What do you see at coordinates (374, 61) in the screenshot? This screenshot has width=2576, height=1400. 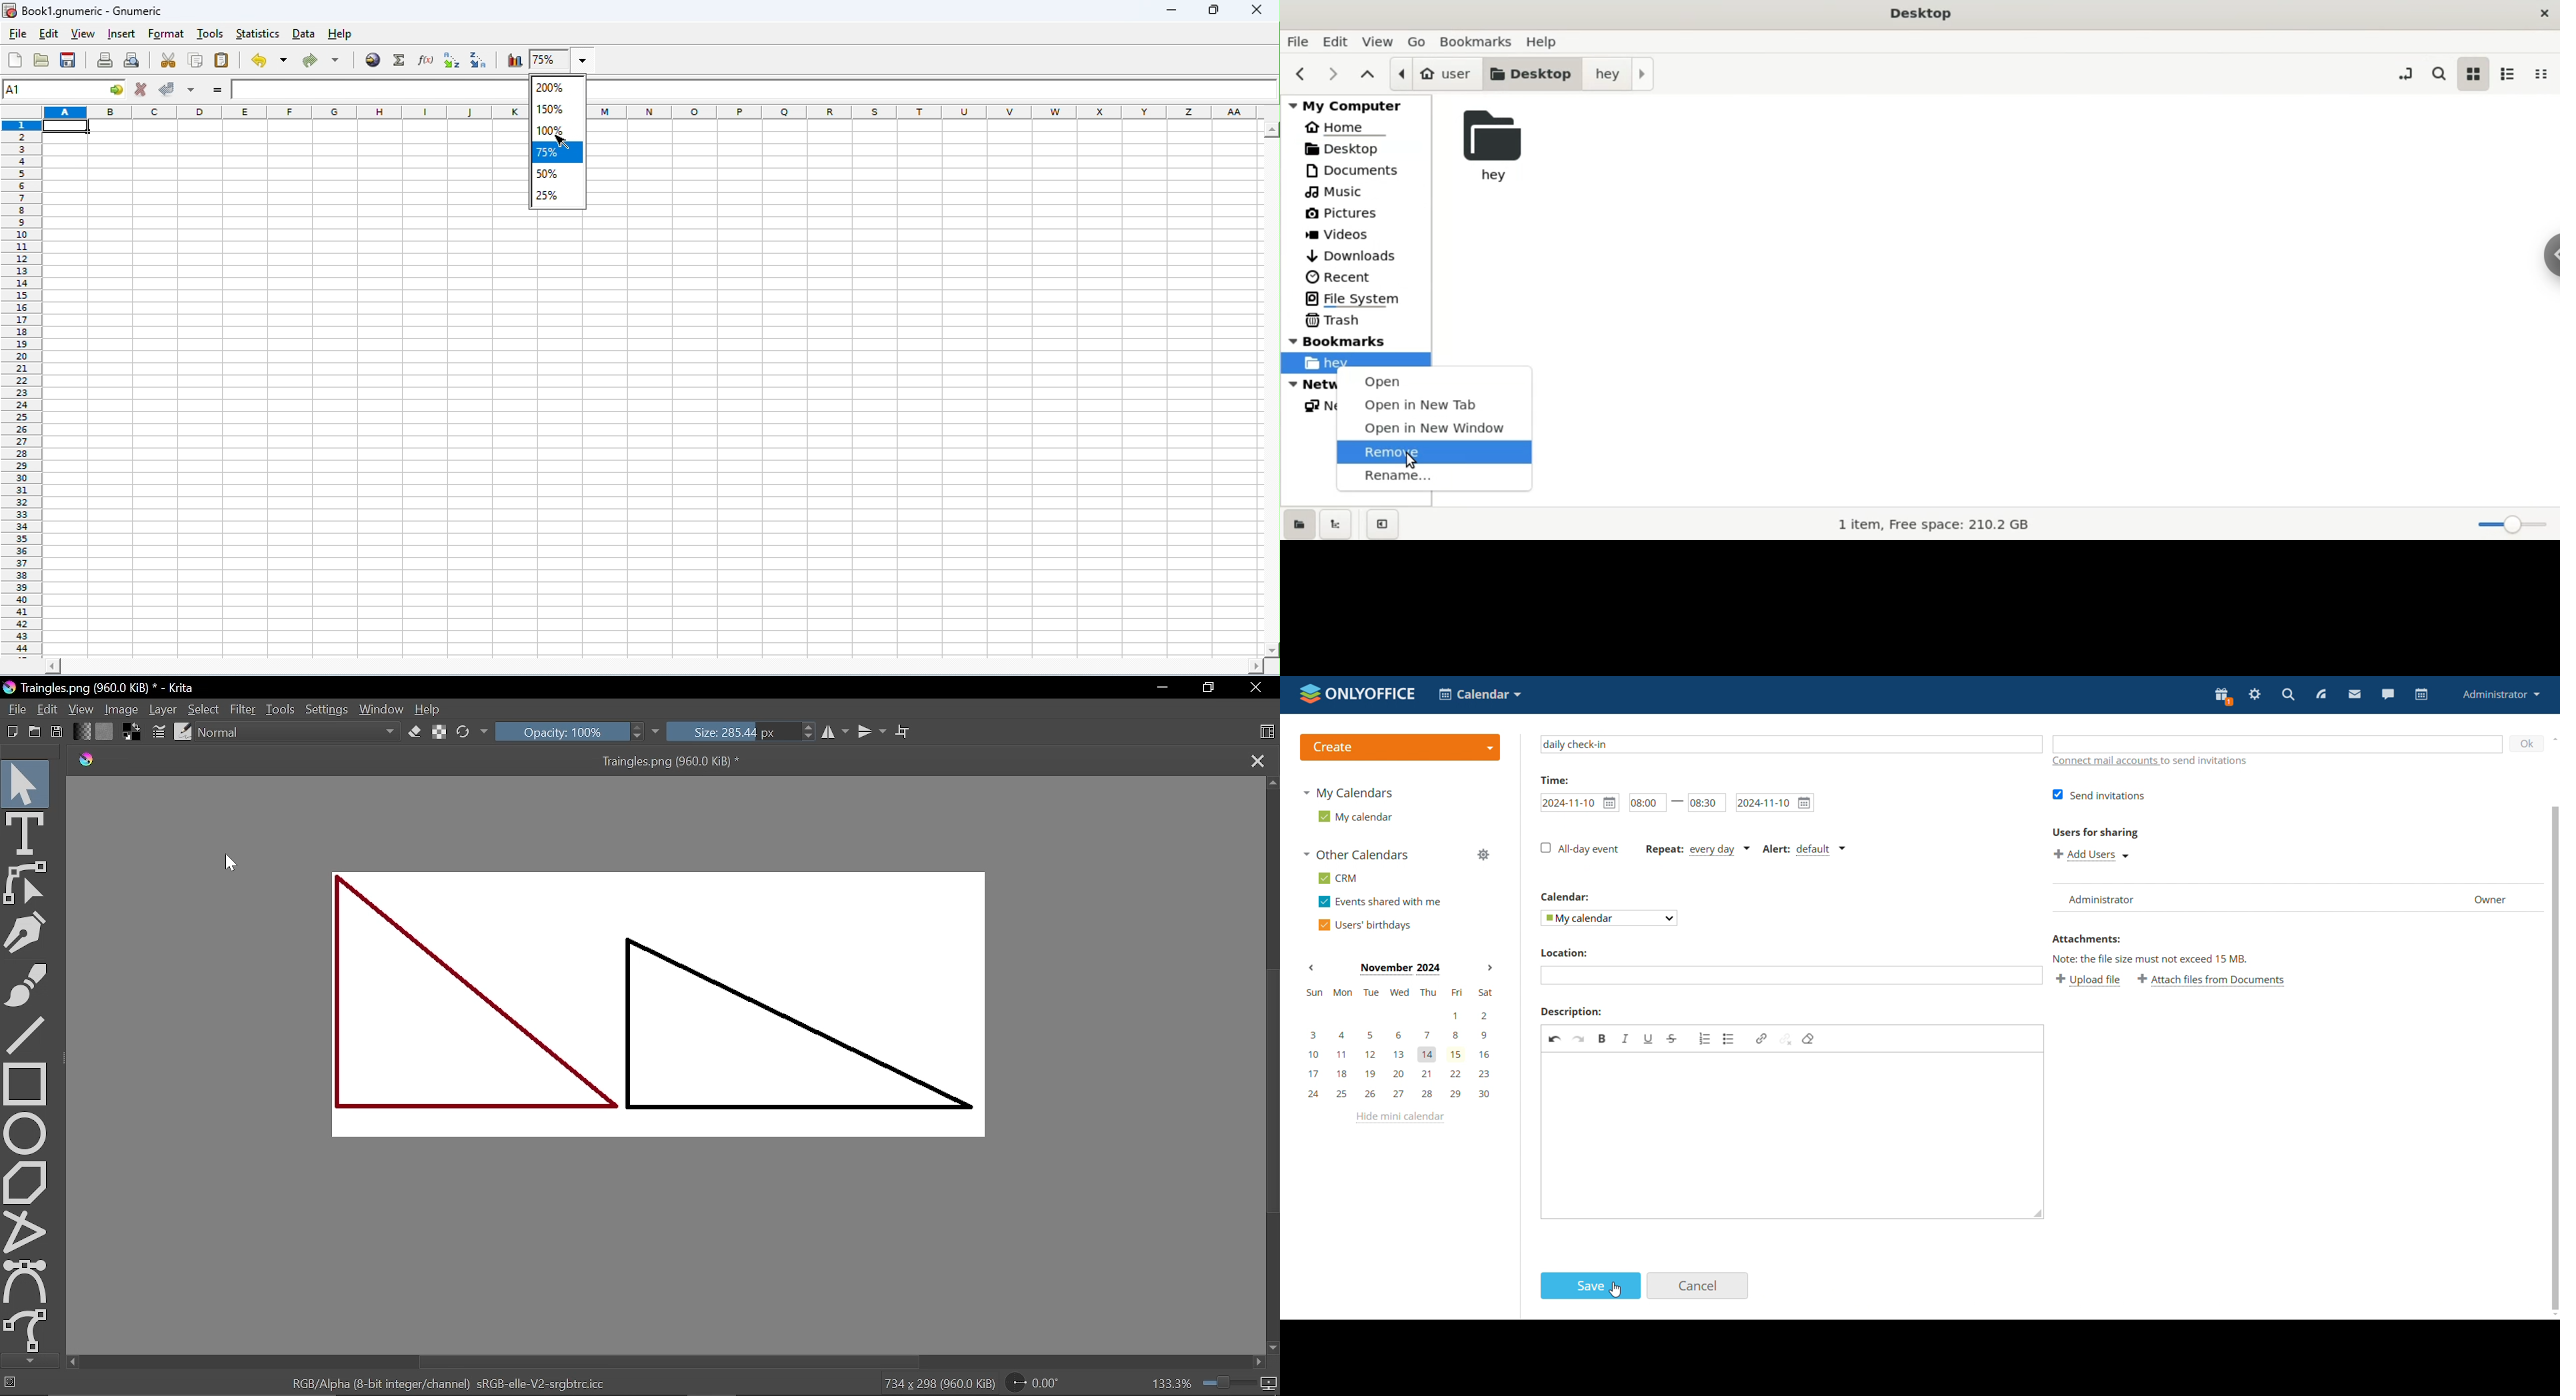 I see `insert hyperlink` at bounding box center [374, 61].